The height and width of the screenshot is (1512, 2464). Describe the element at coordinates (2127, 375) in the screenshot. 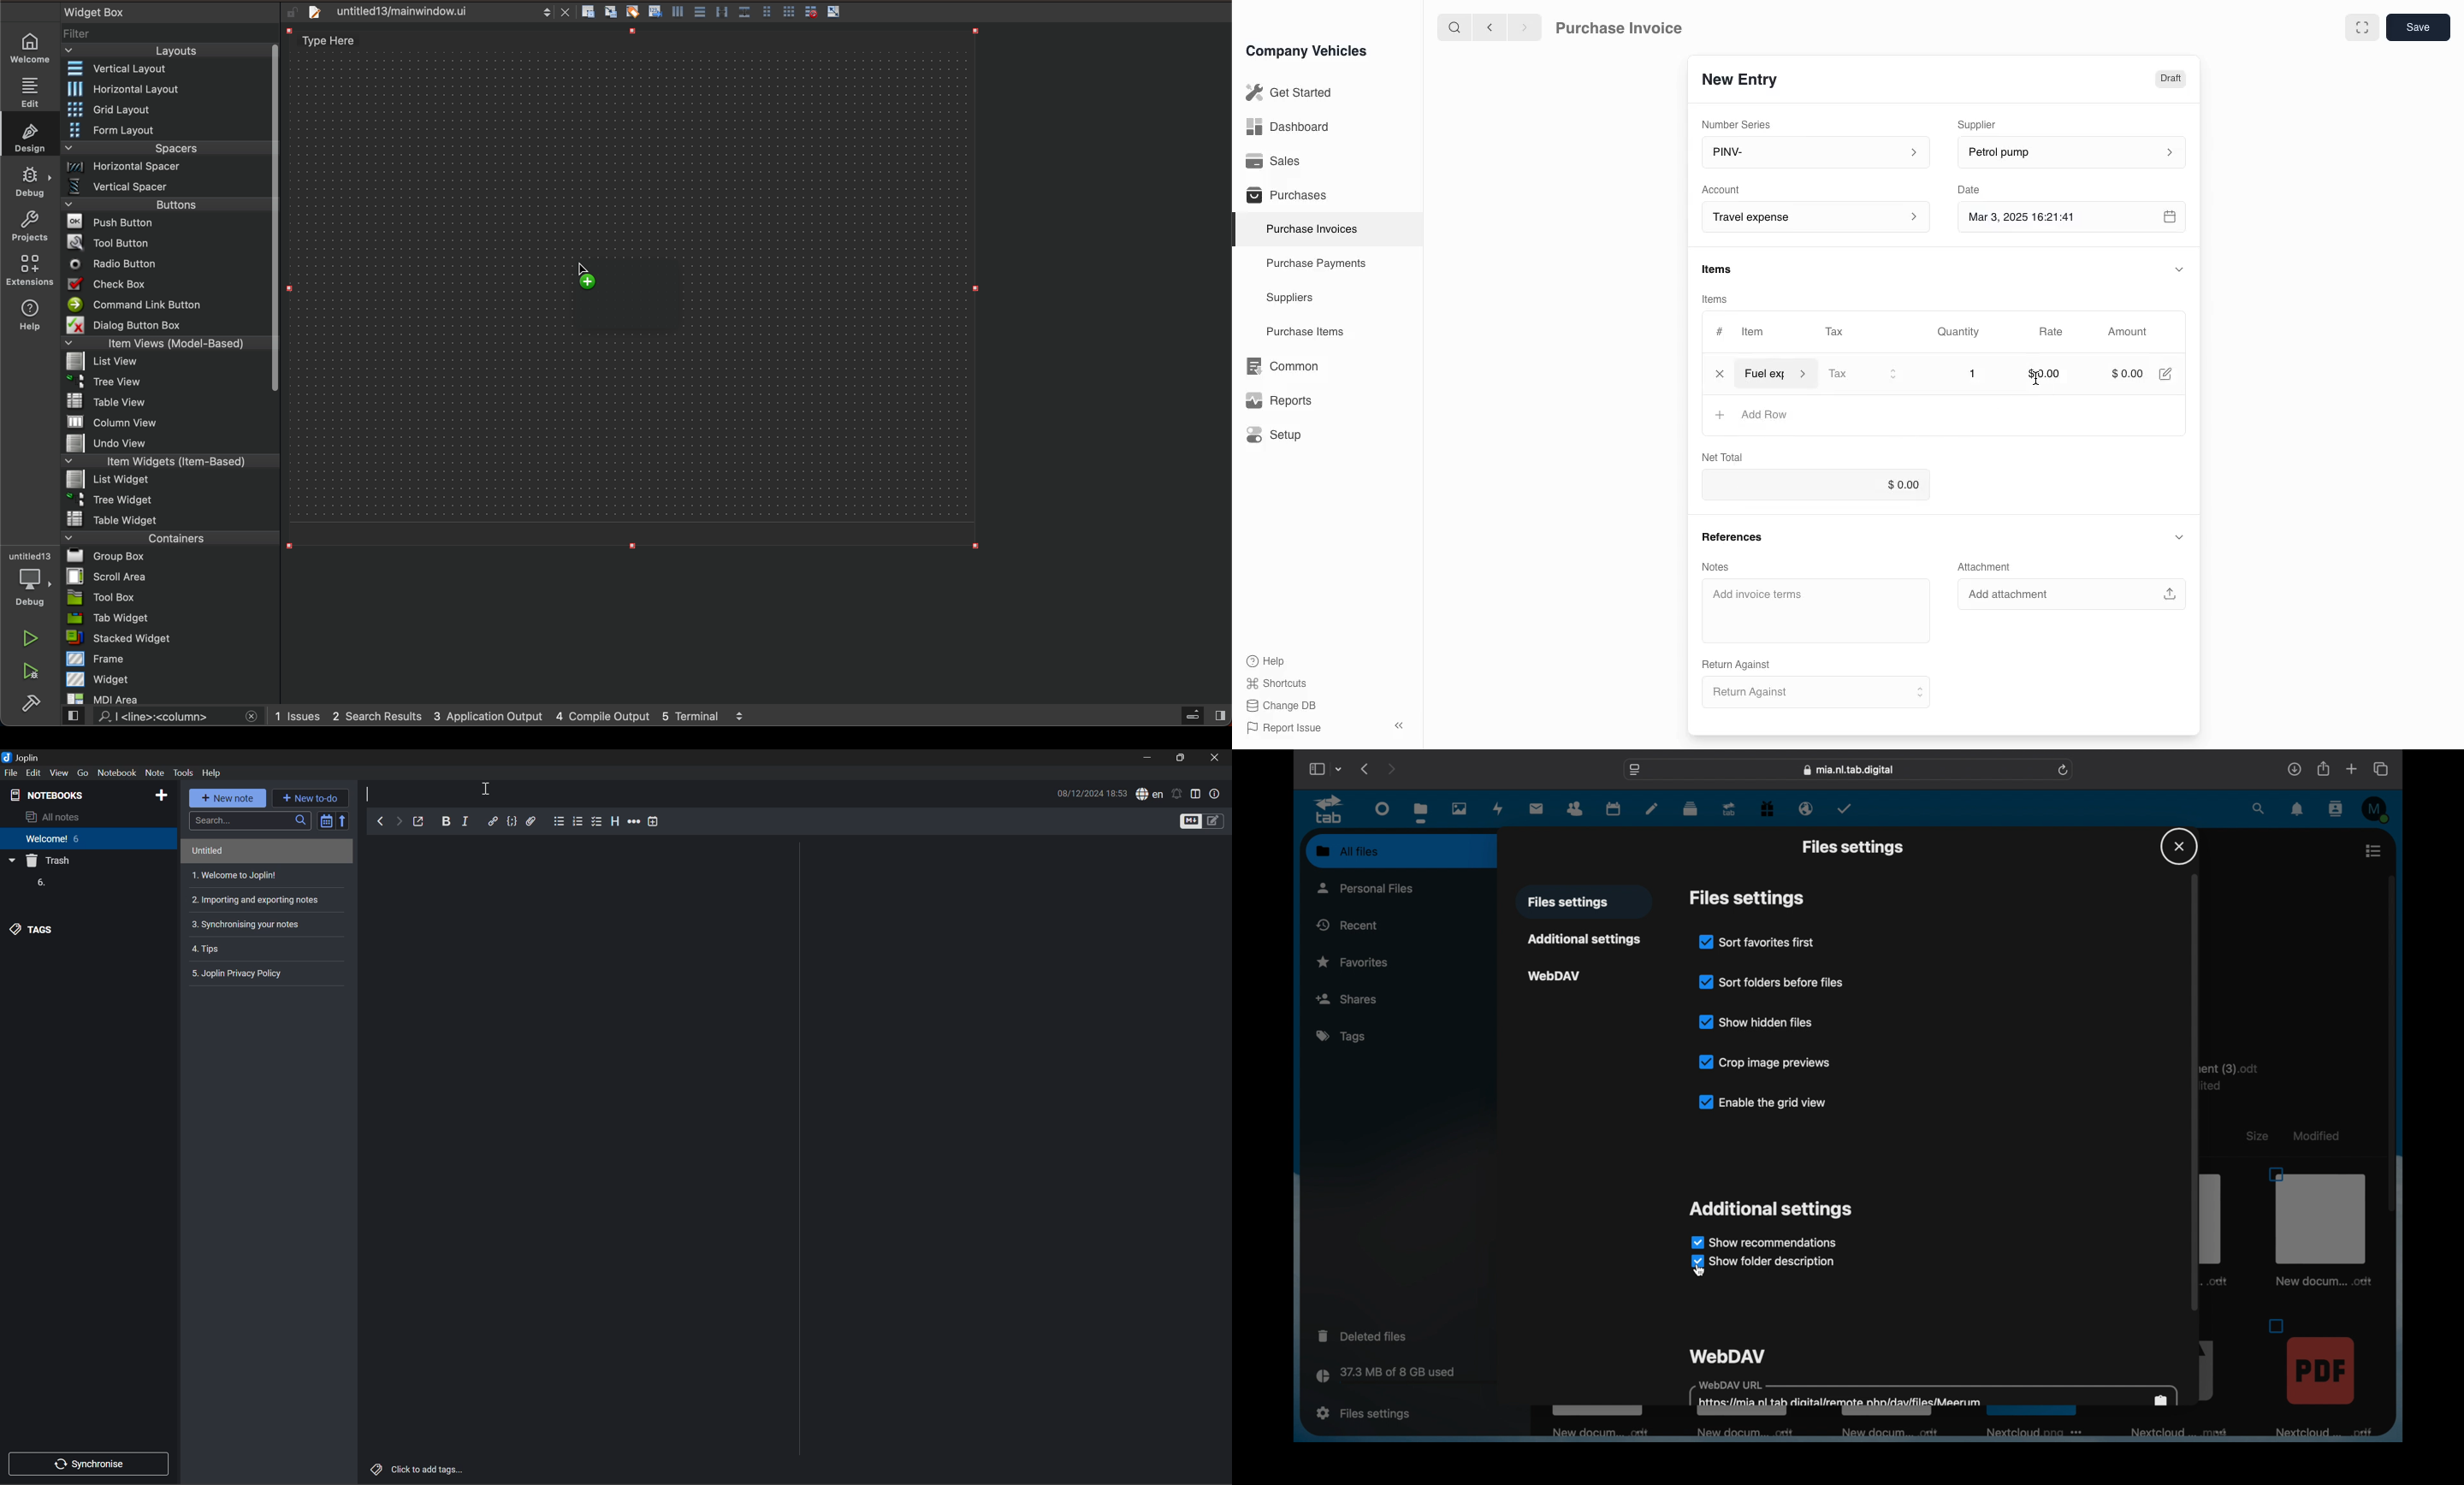

I see `$000` at that location.